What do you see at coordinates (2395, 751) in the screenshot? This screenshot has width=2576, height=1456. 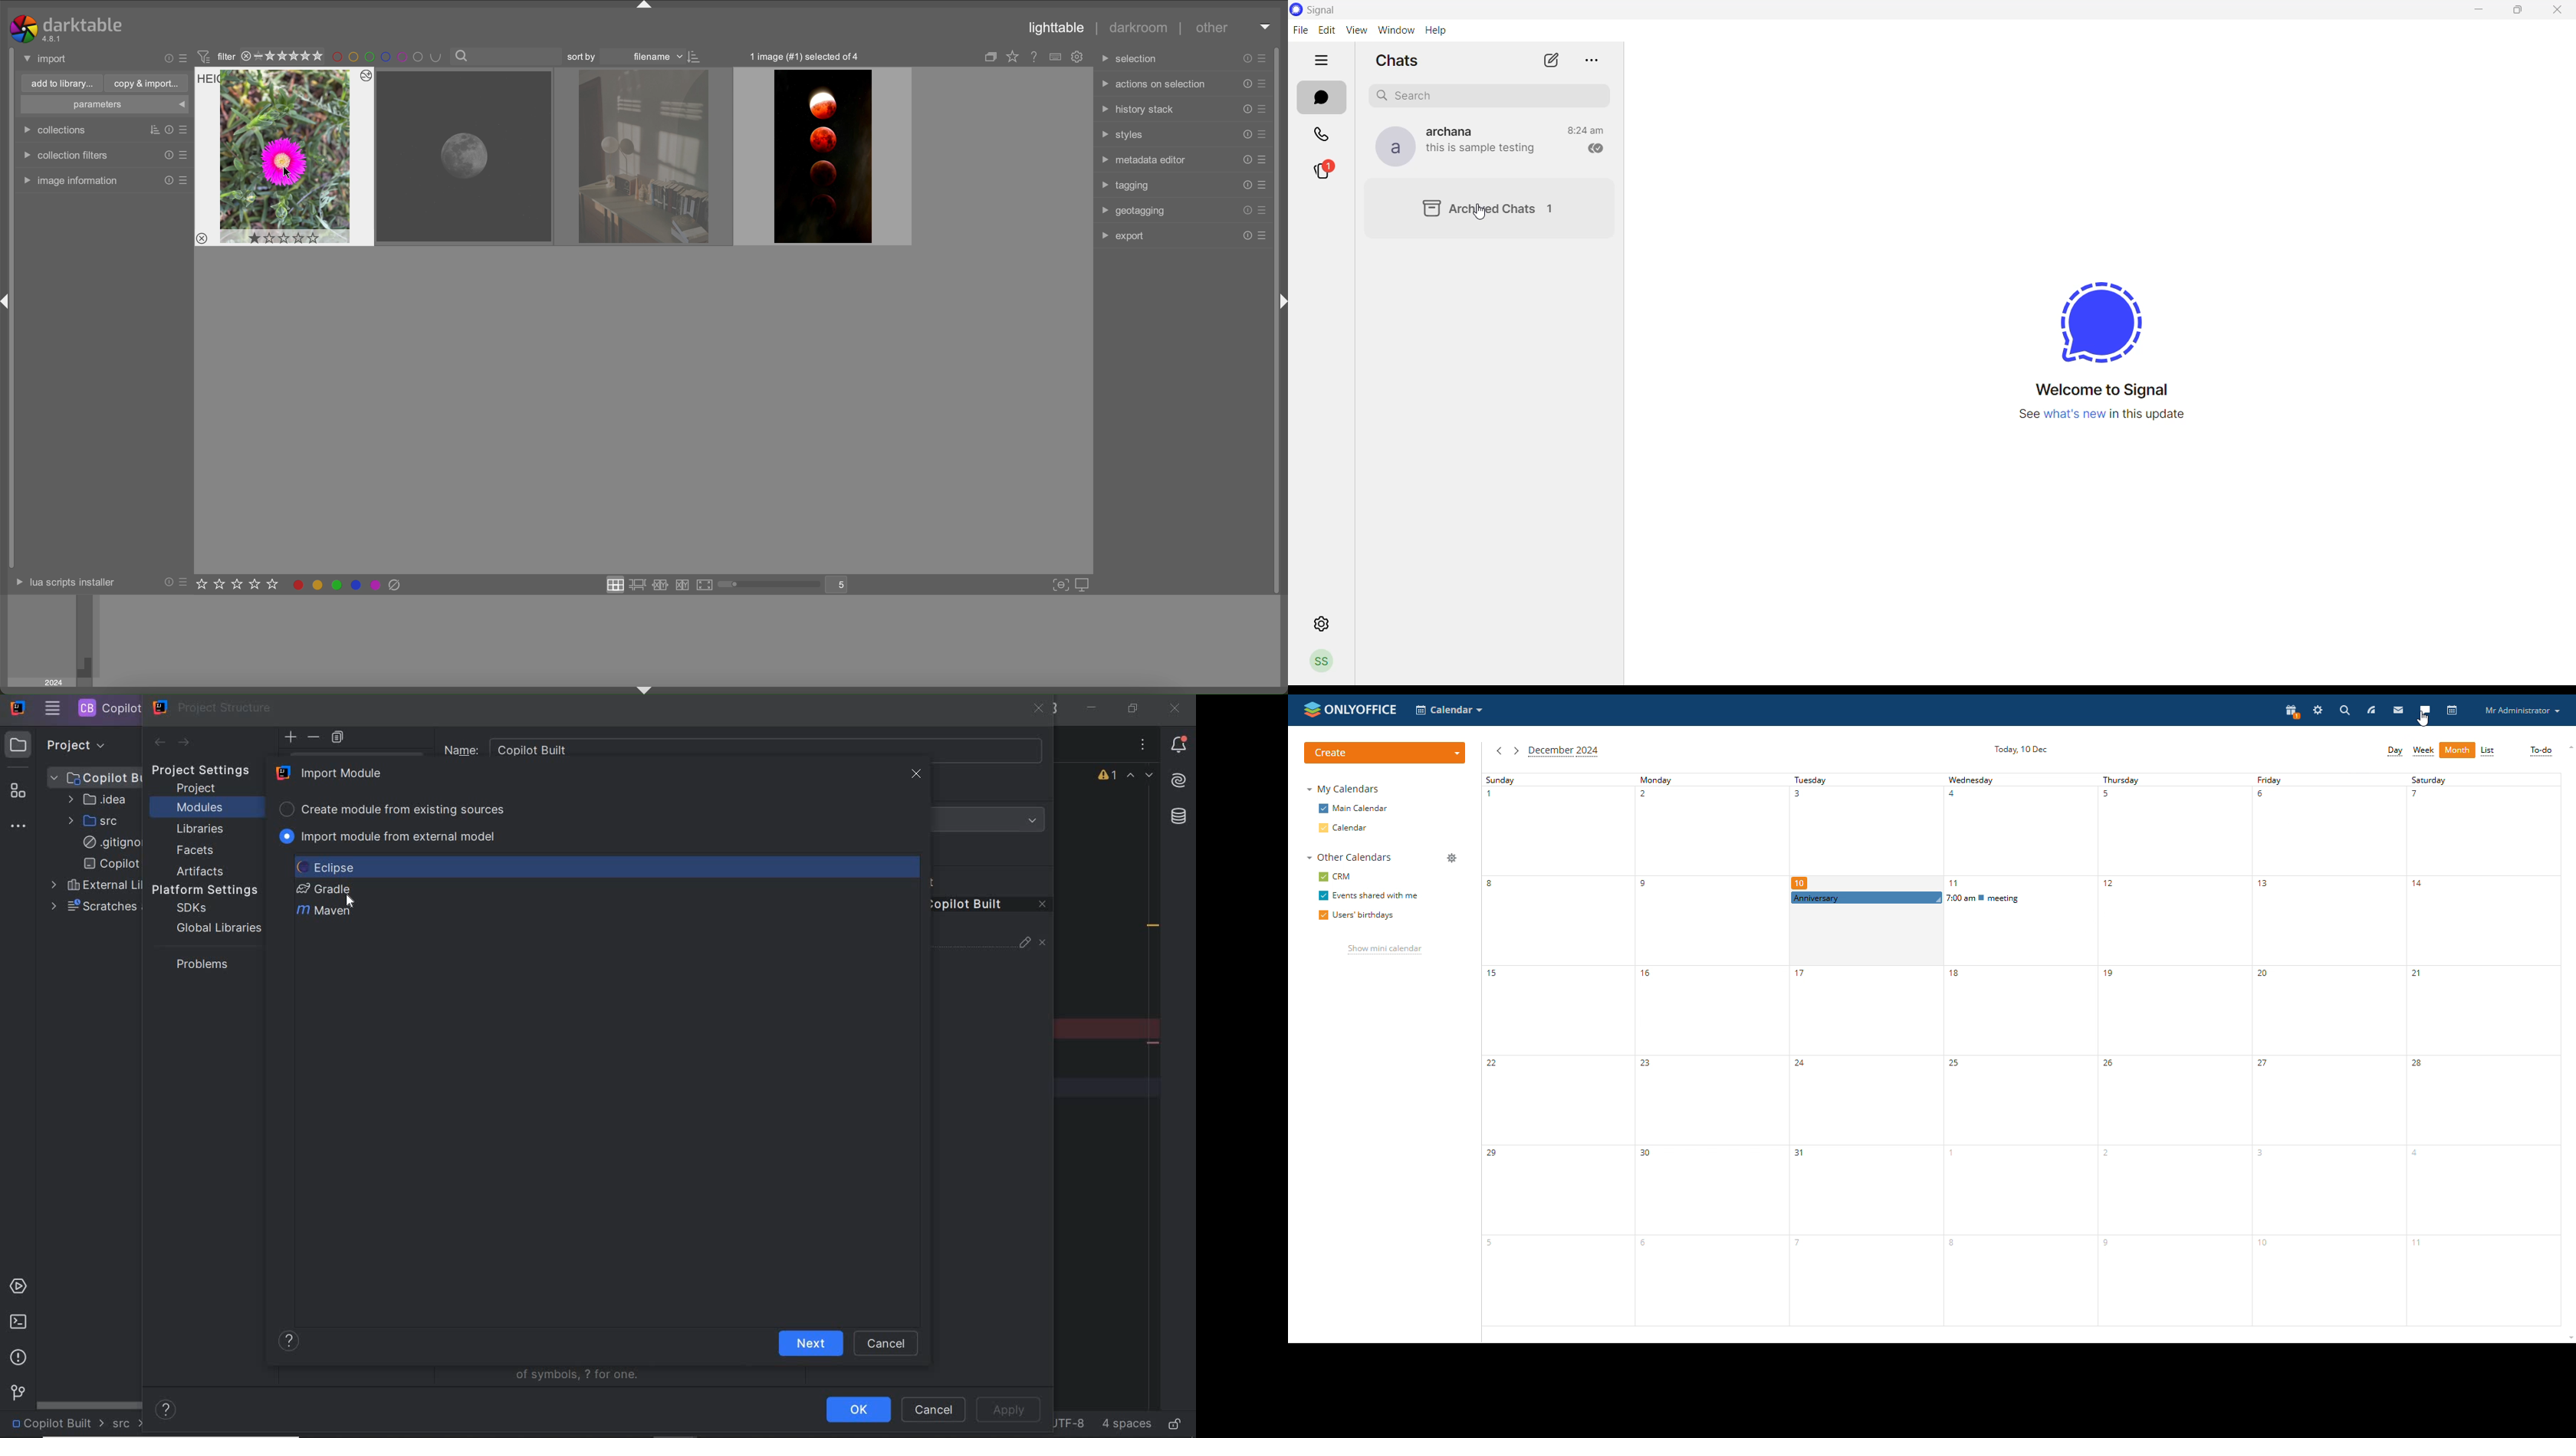 I see `day view` at bounding box center [2395, 751].